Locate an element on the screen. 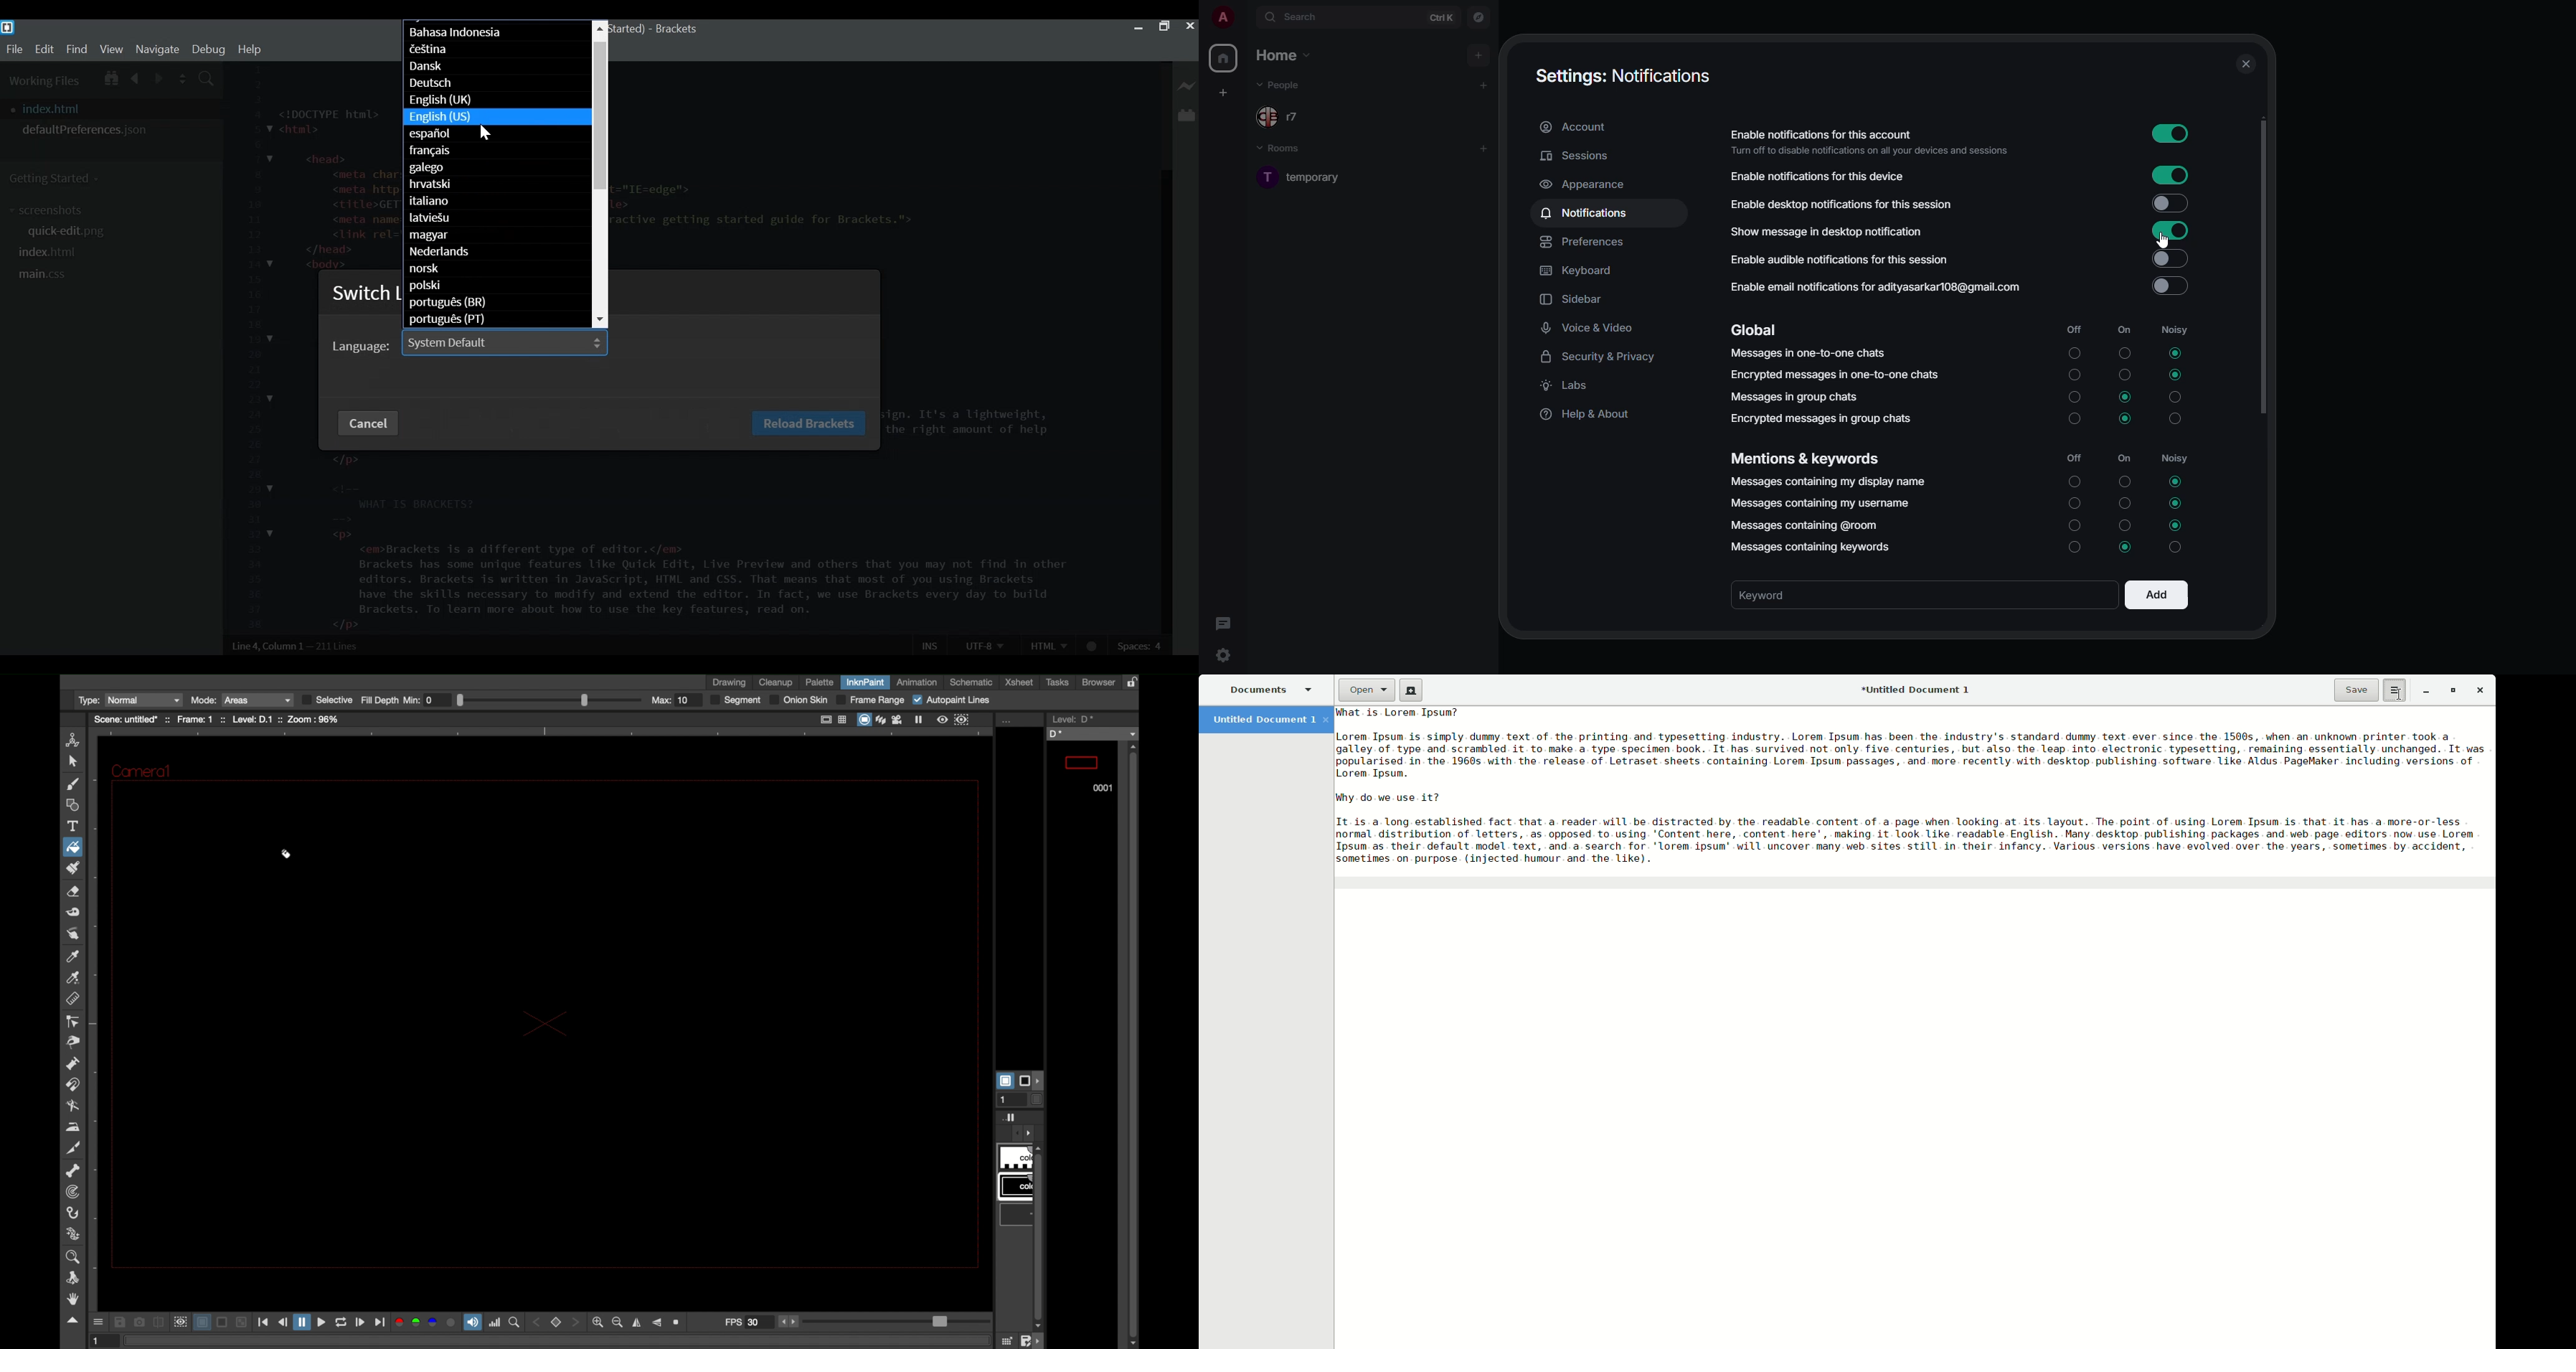 The image size is (2576, 1372). people is located at coordinates (1282, 117).